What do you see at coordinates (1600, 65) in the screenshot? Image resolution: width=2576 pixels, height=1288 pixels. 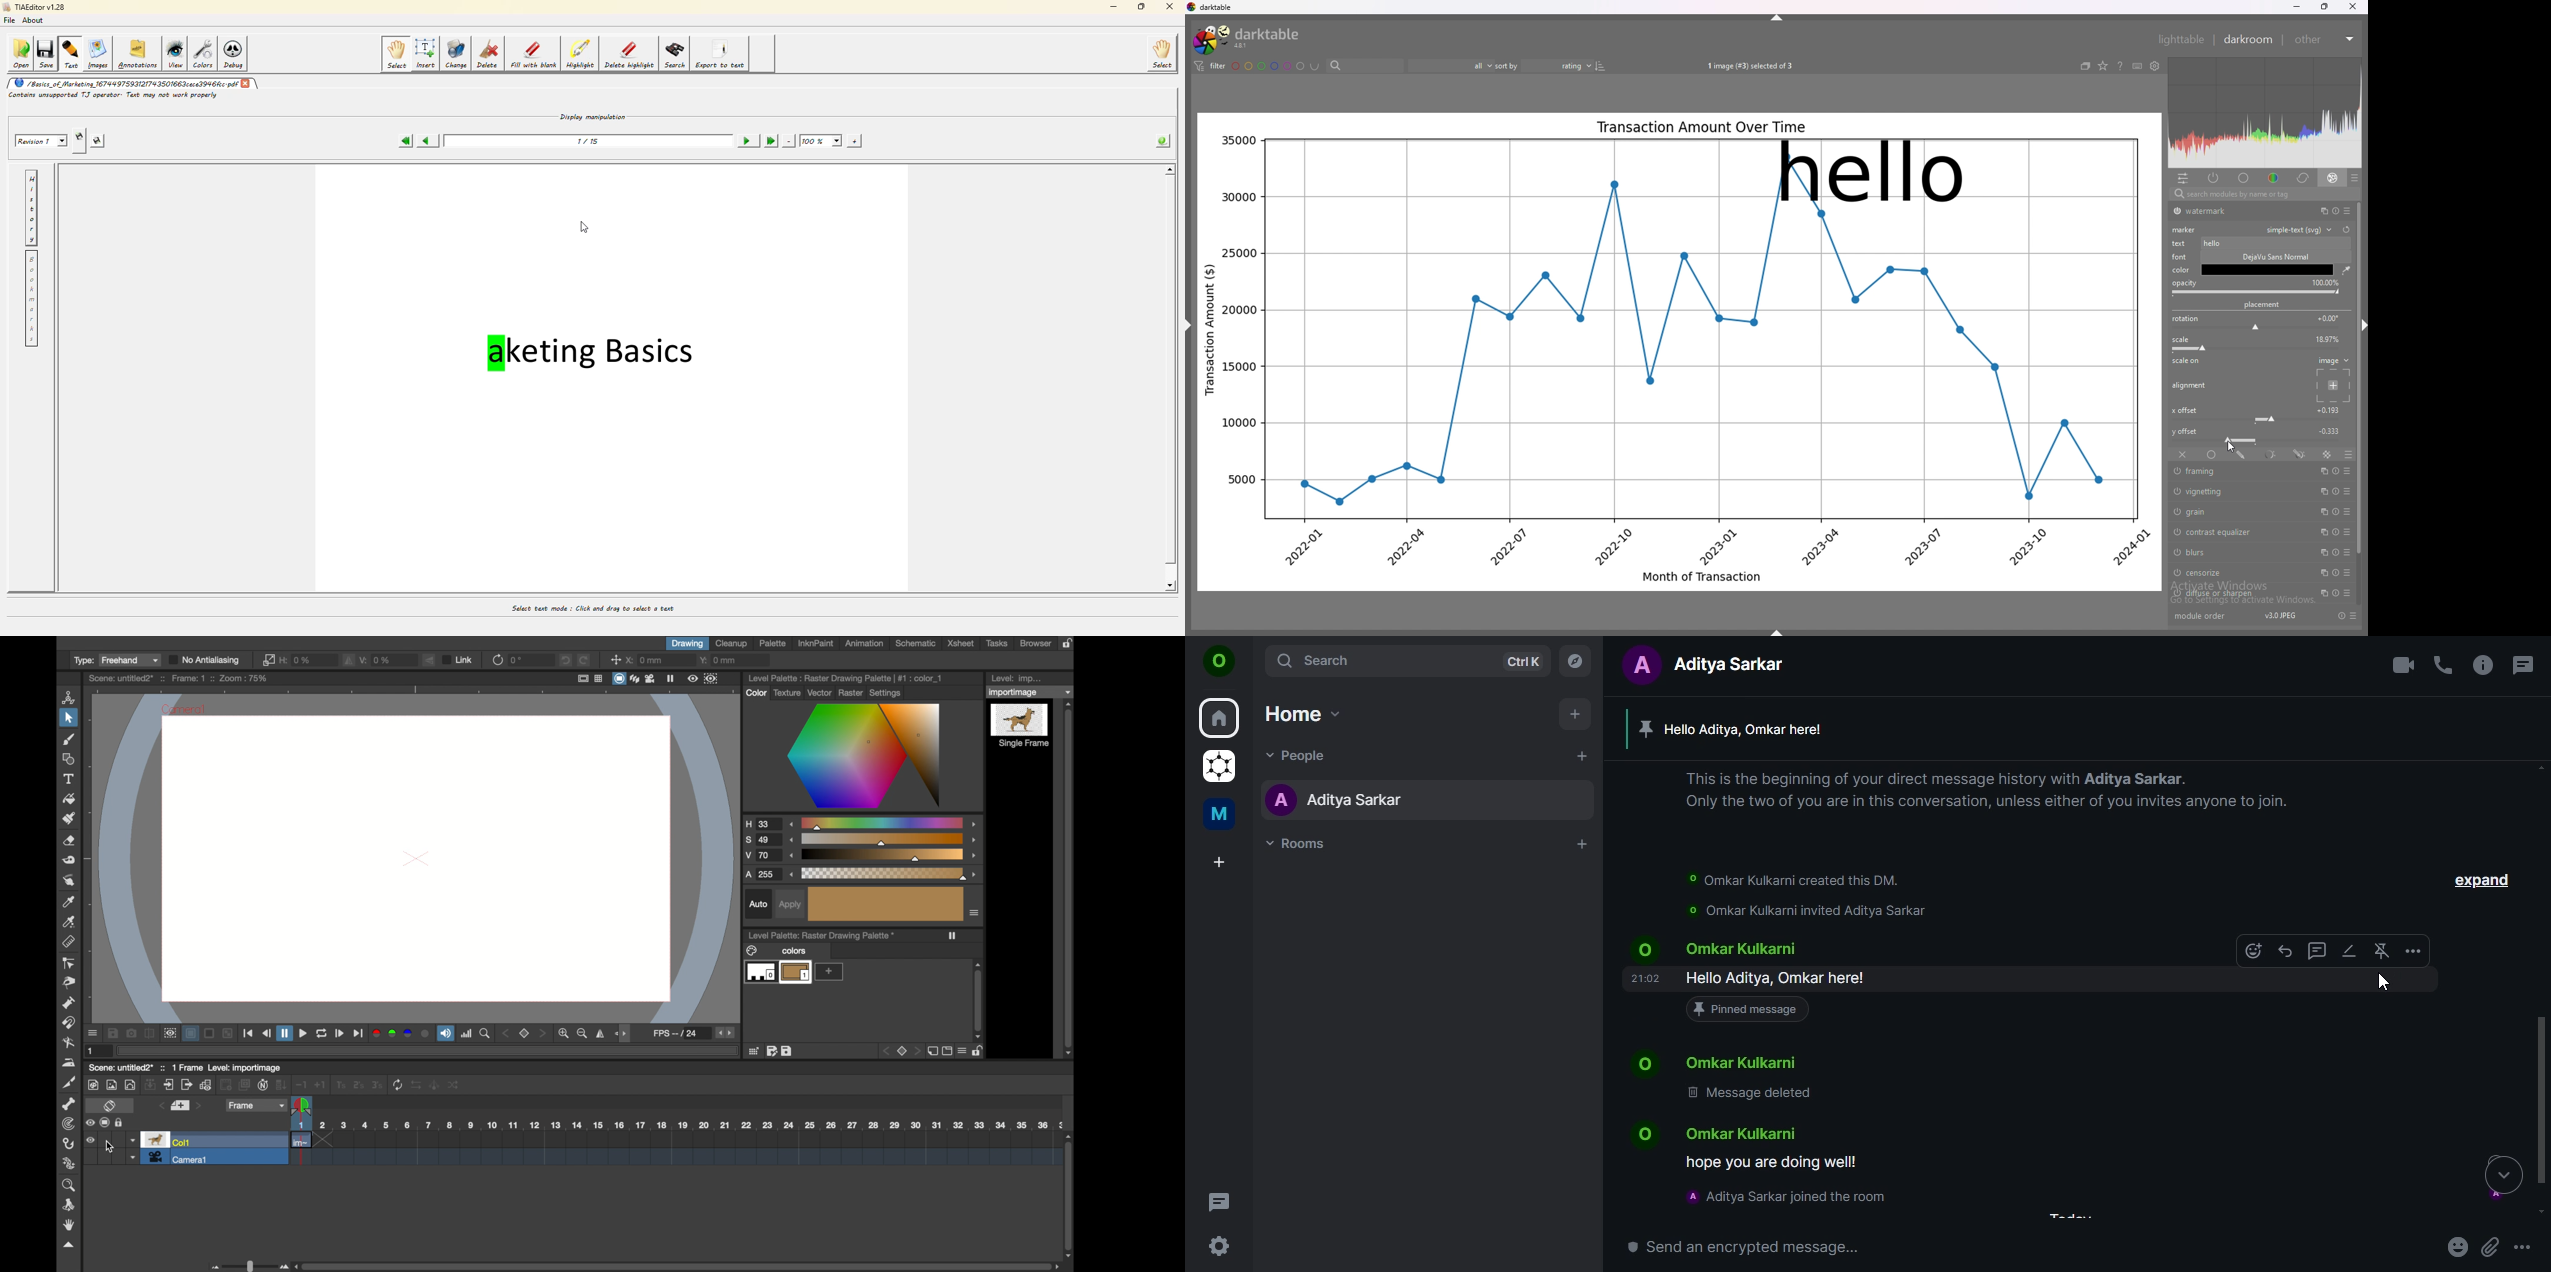 I see `reverse sort order` at bounding box center [1600, 65].